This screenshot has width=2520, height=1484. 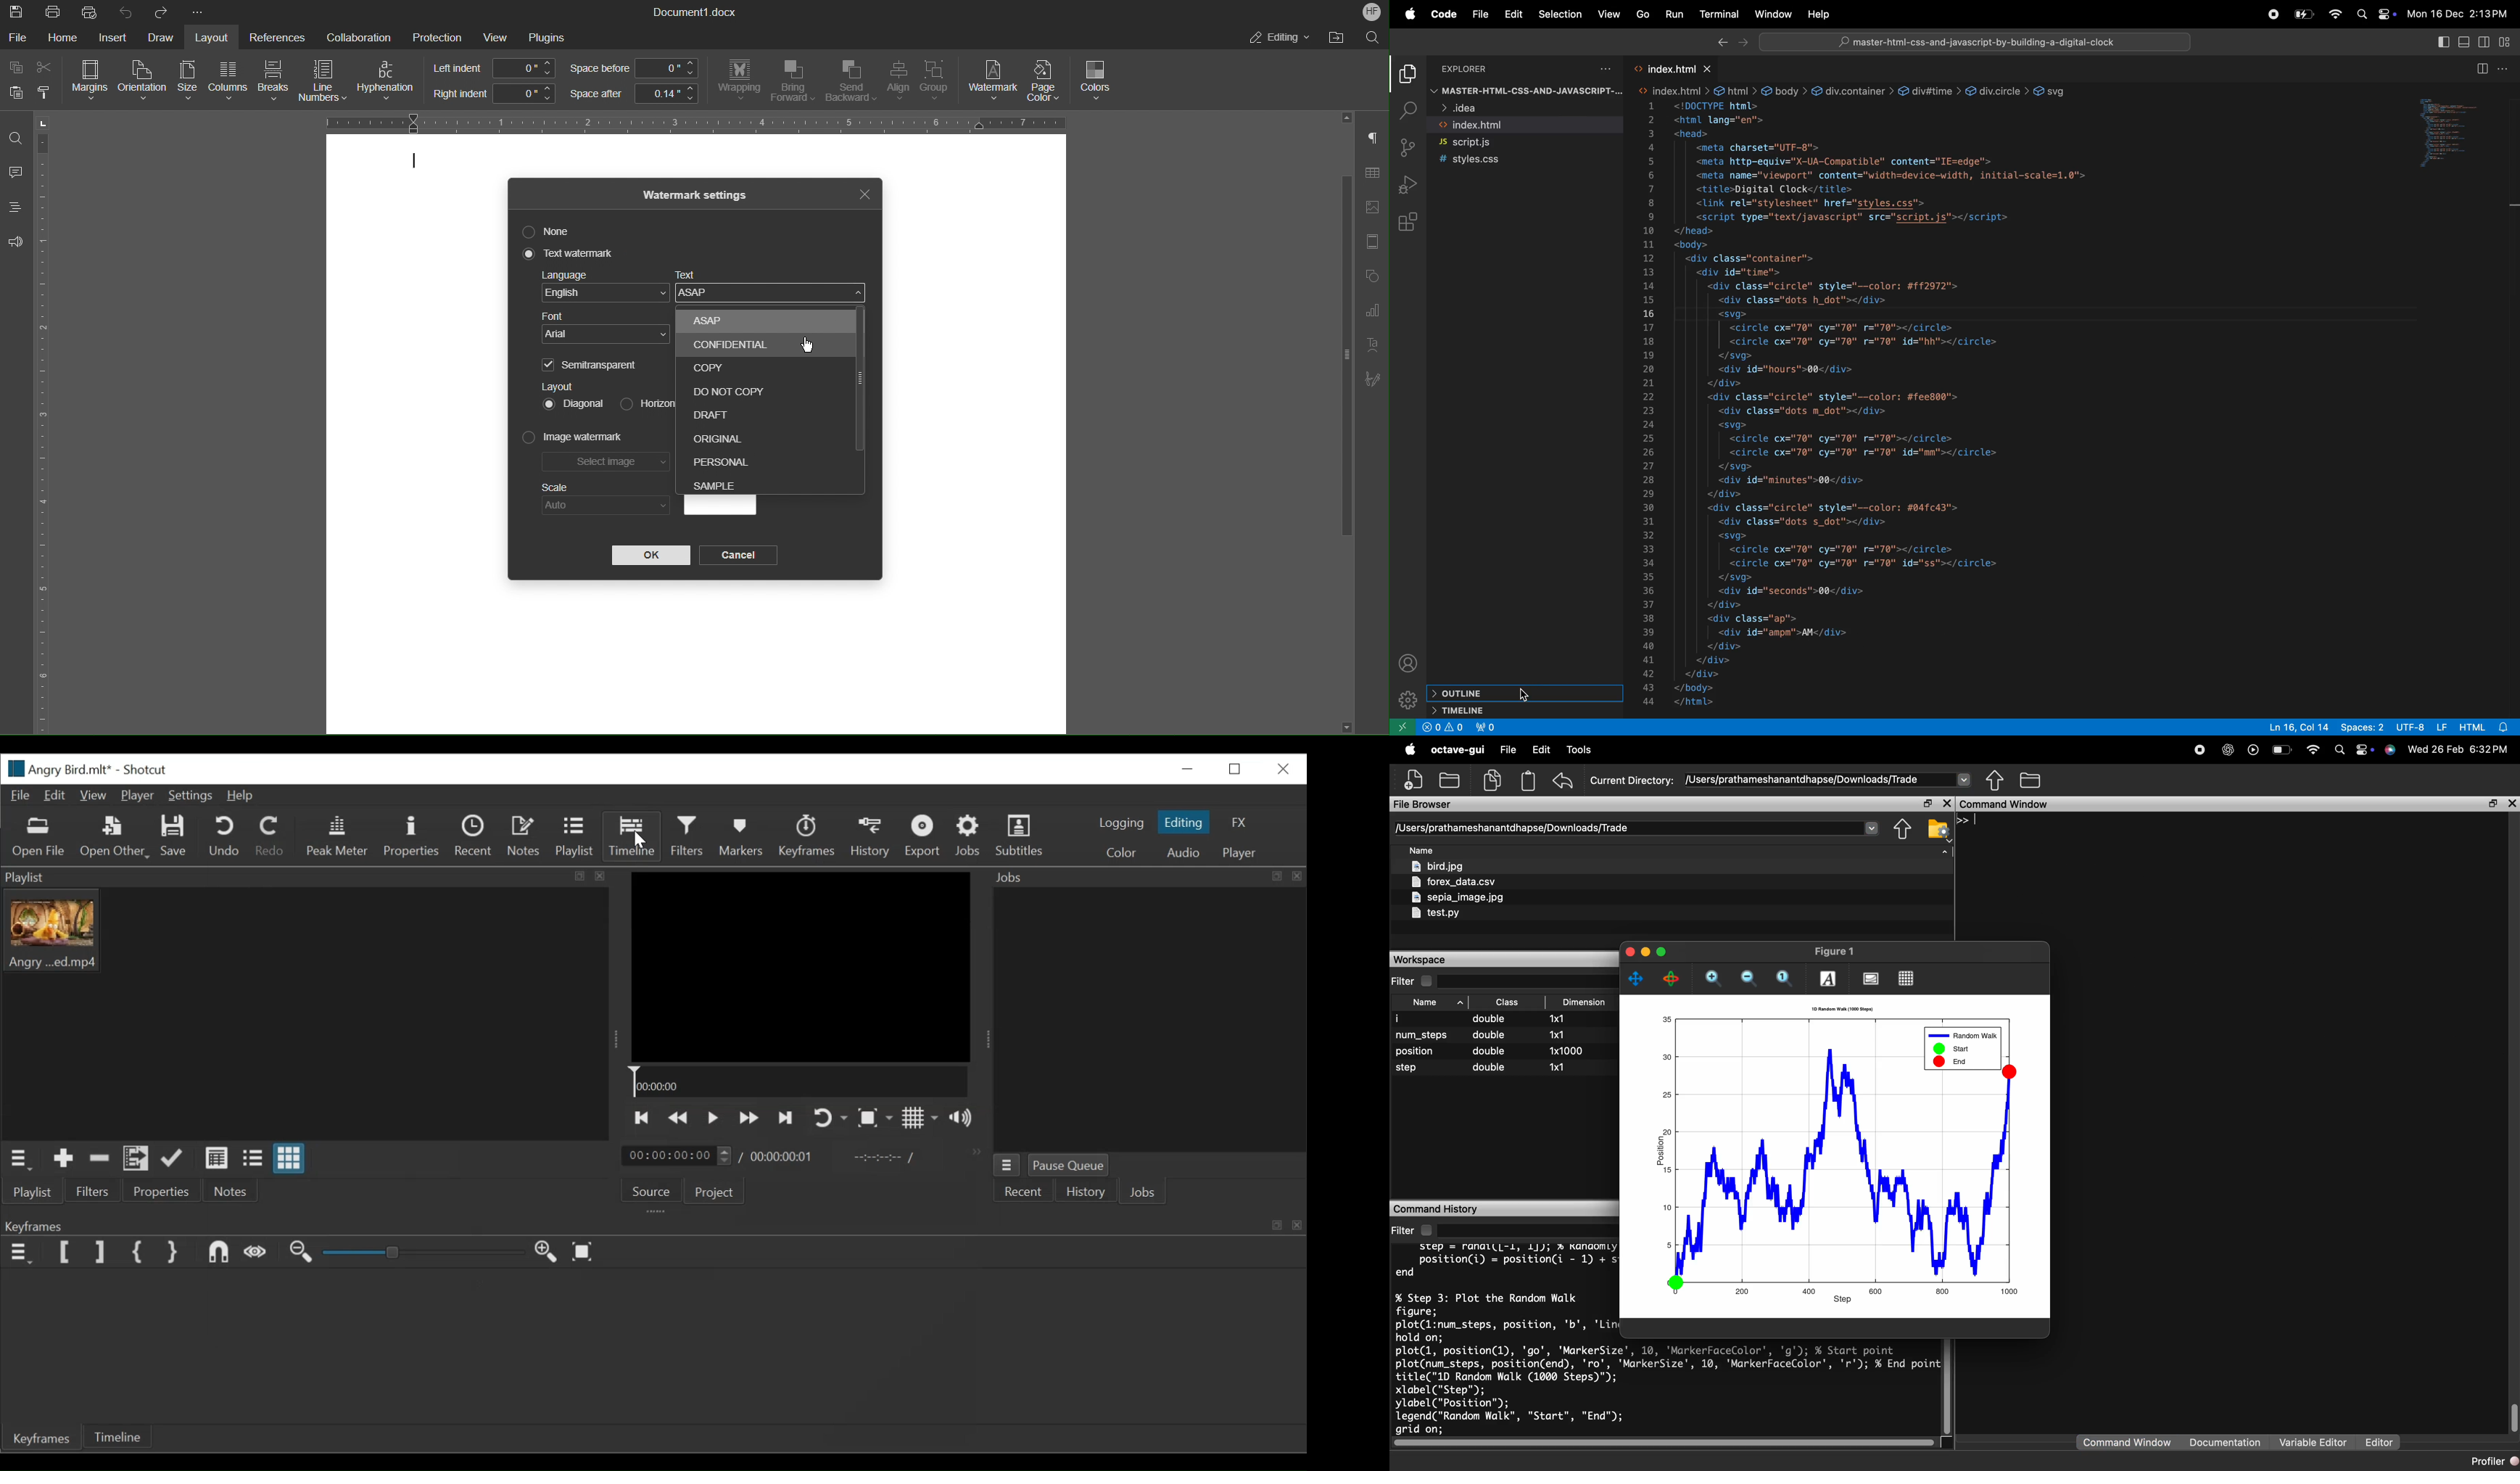 What do you see at coordinates (547, 38) in the screenshot?
I see `Plugins` at bounding box center [547, 38].